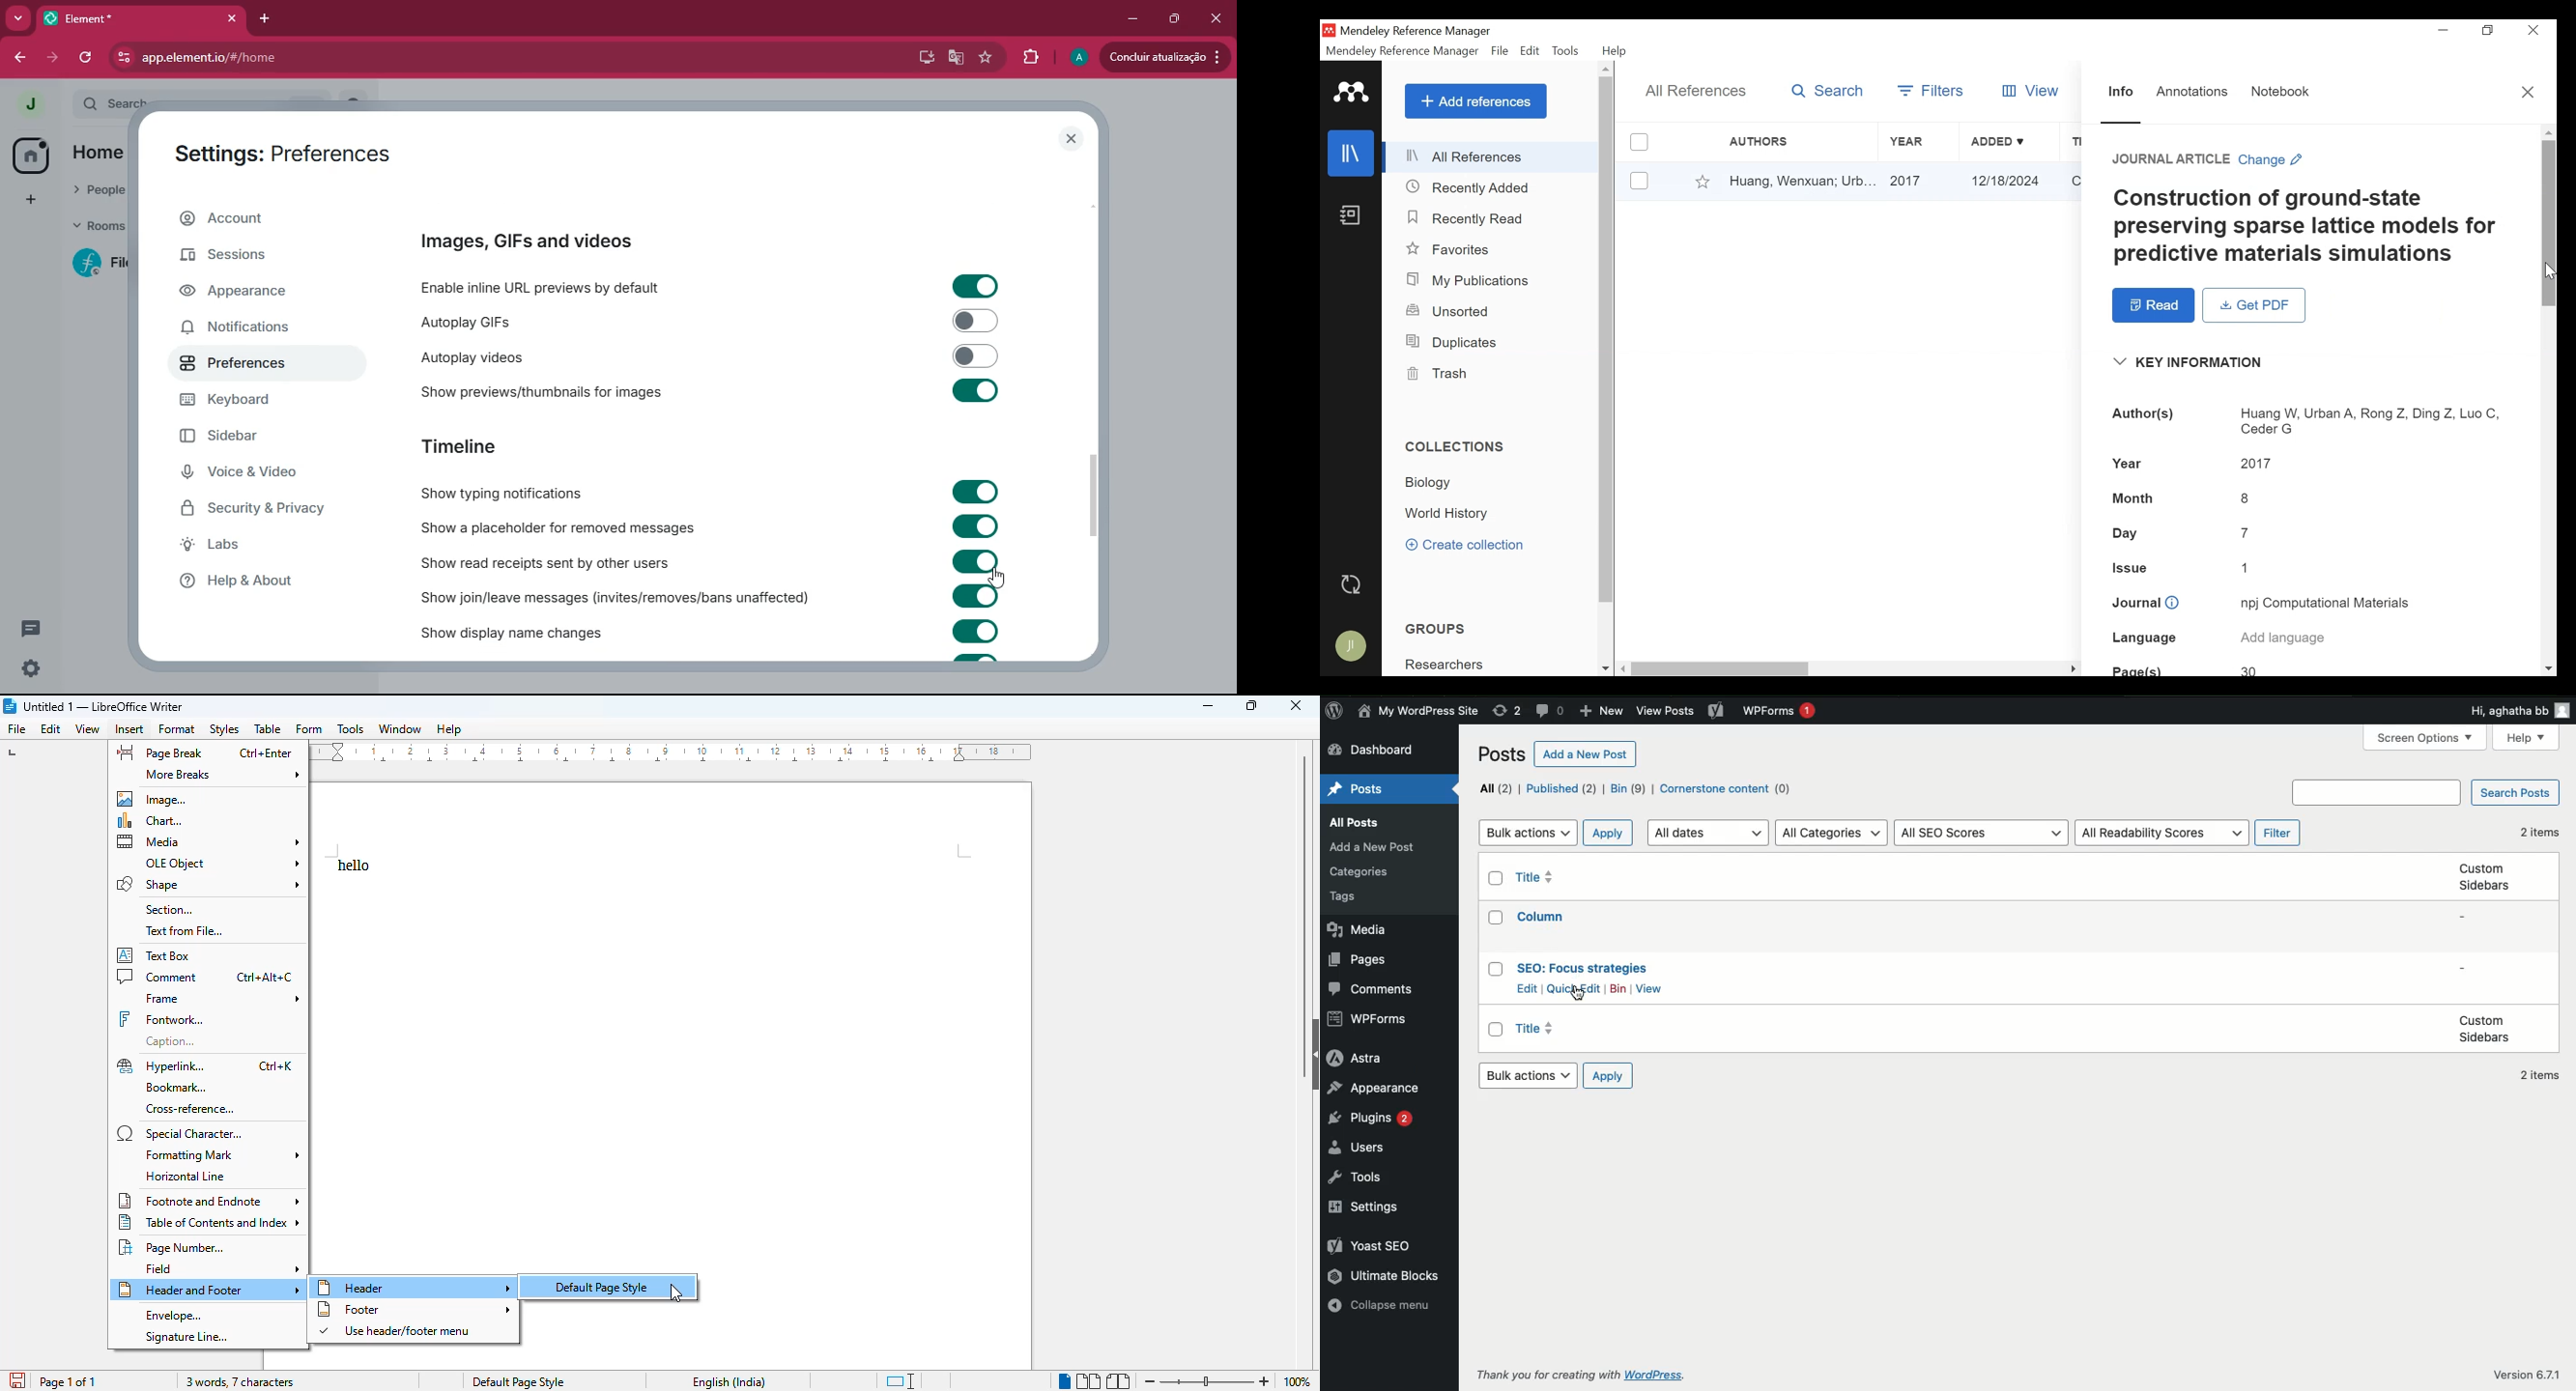  What do you see at coordinates (977, 526) in the screenshot?
I see `toggle on/off` at bounding box center [977, 526].